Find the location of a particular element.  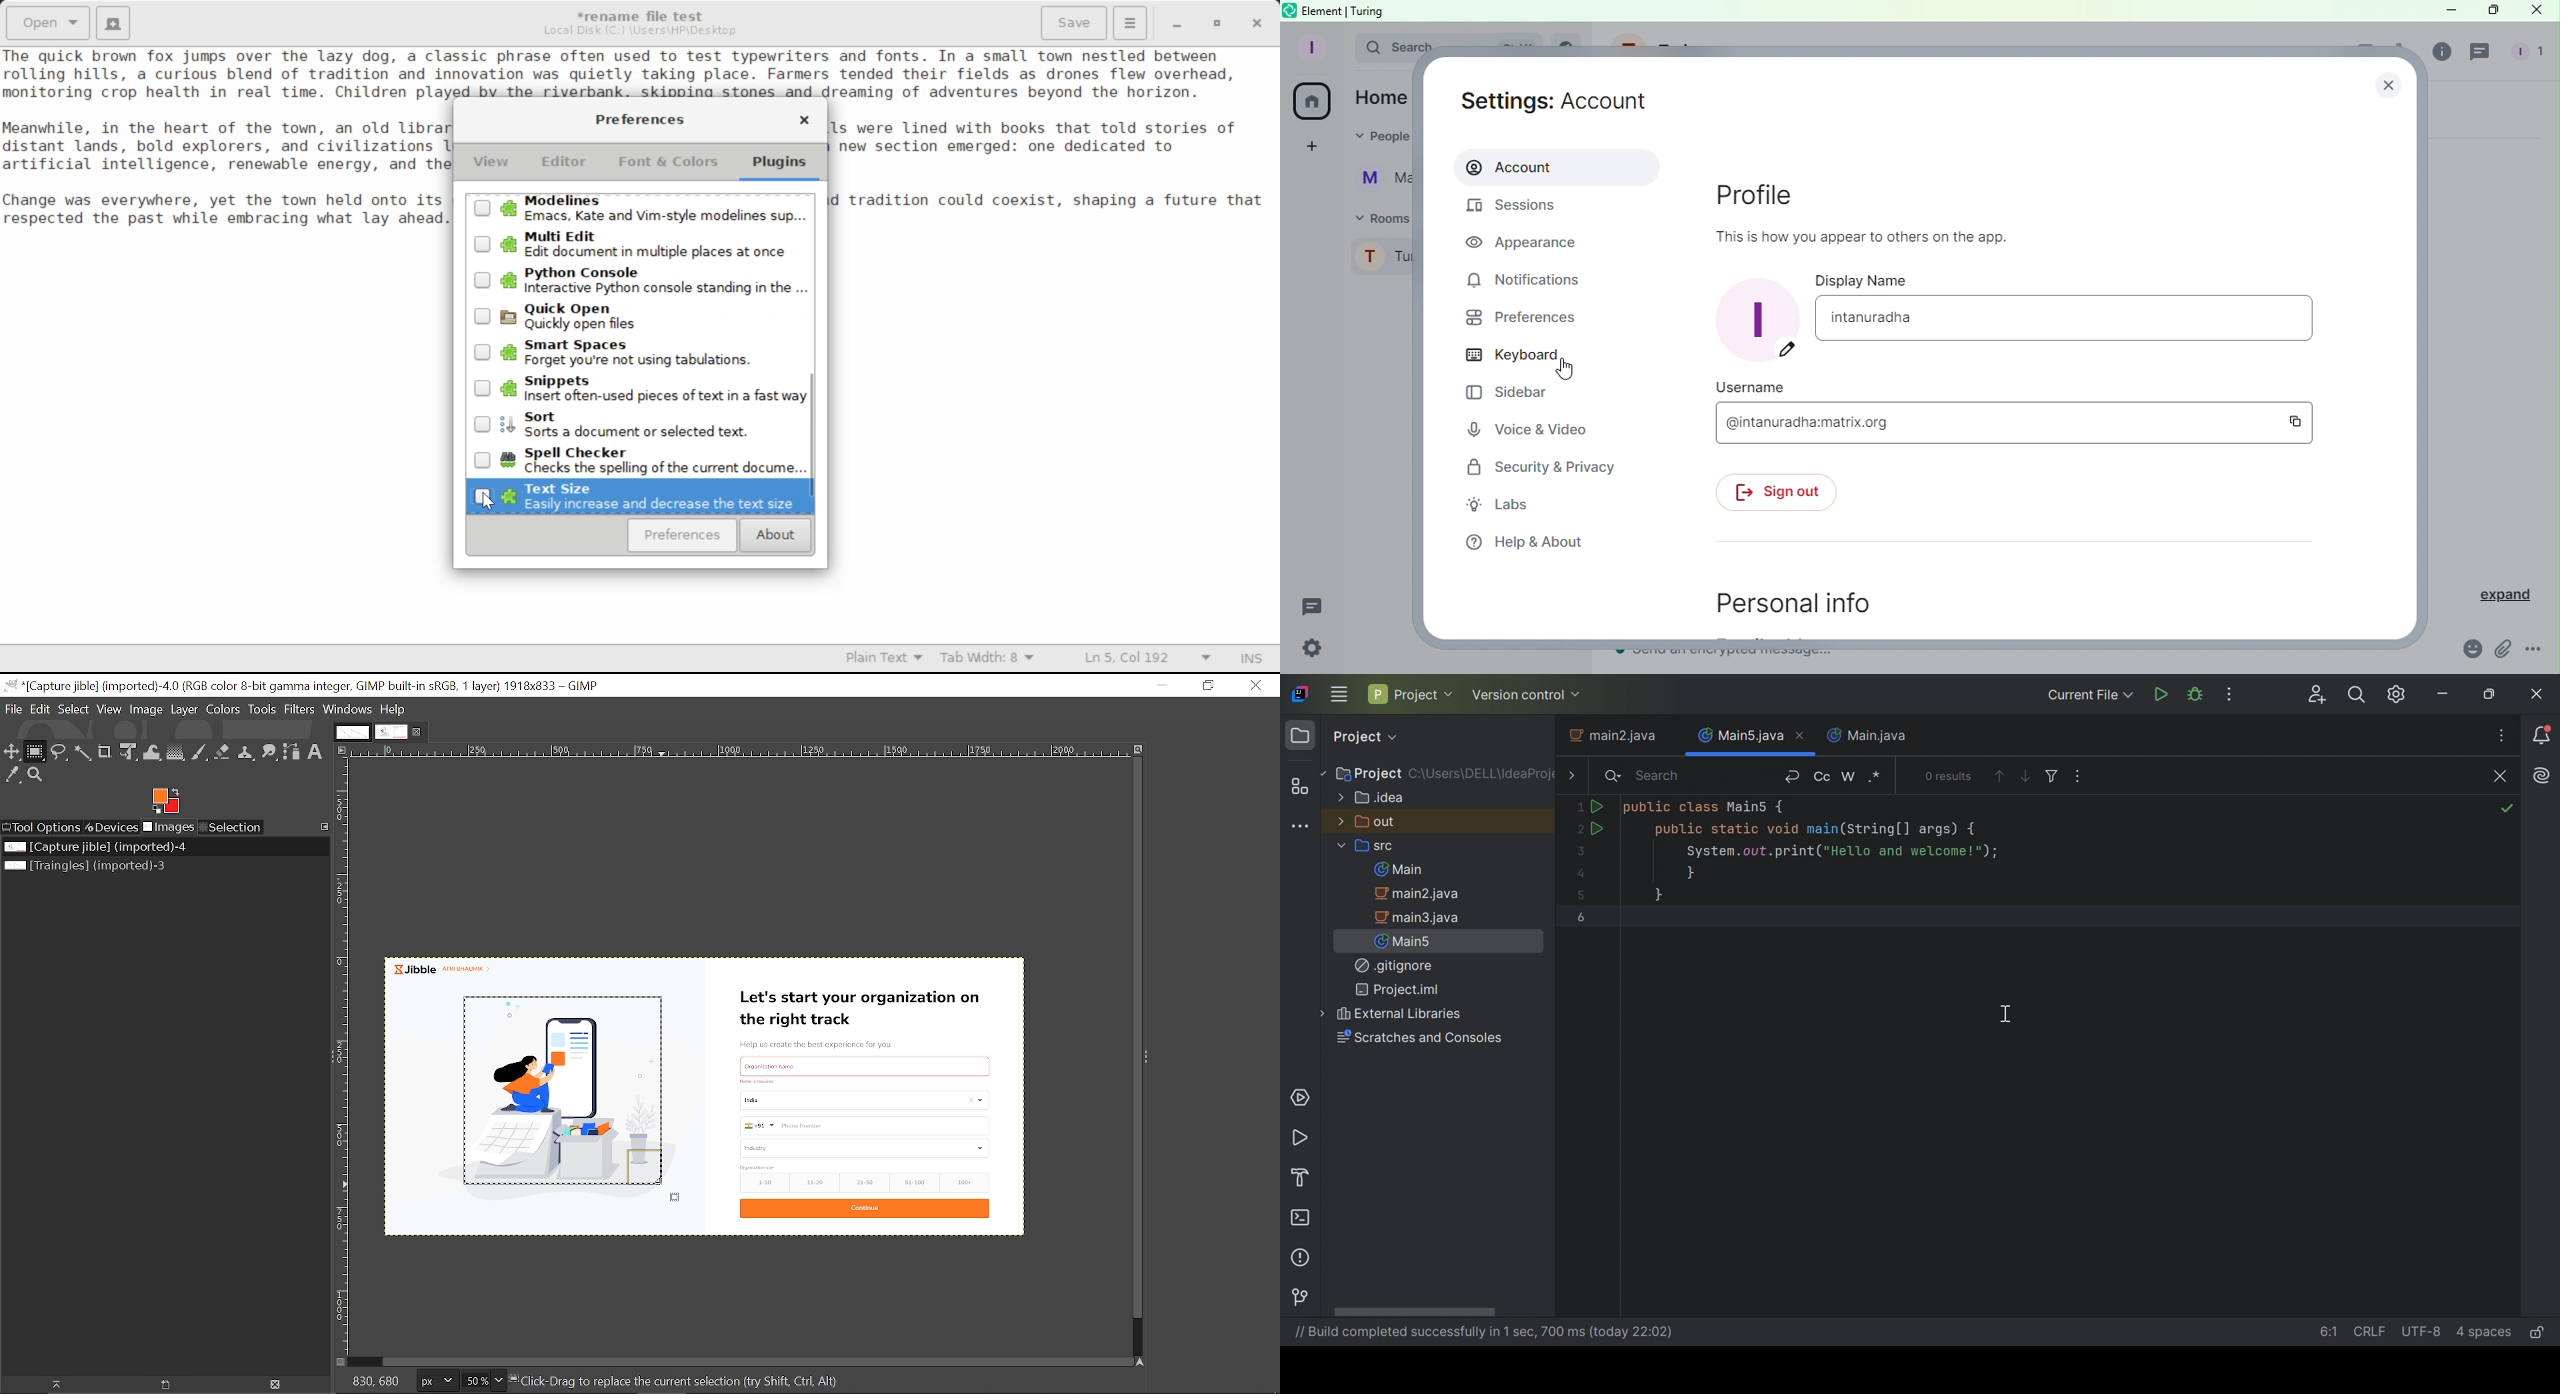

Colors is located at coordinates (225, 712).